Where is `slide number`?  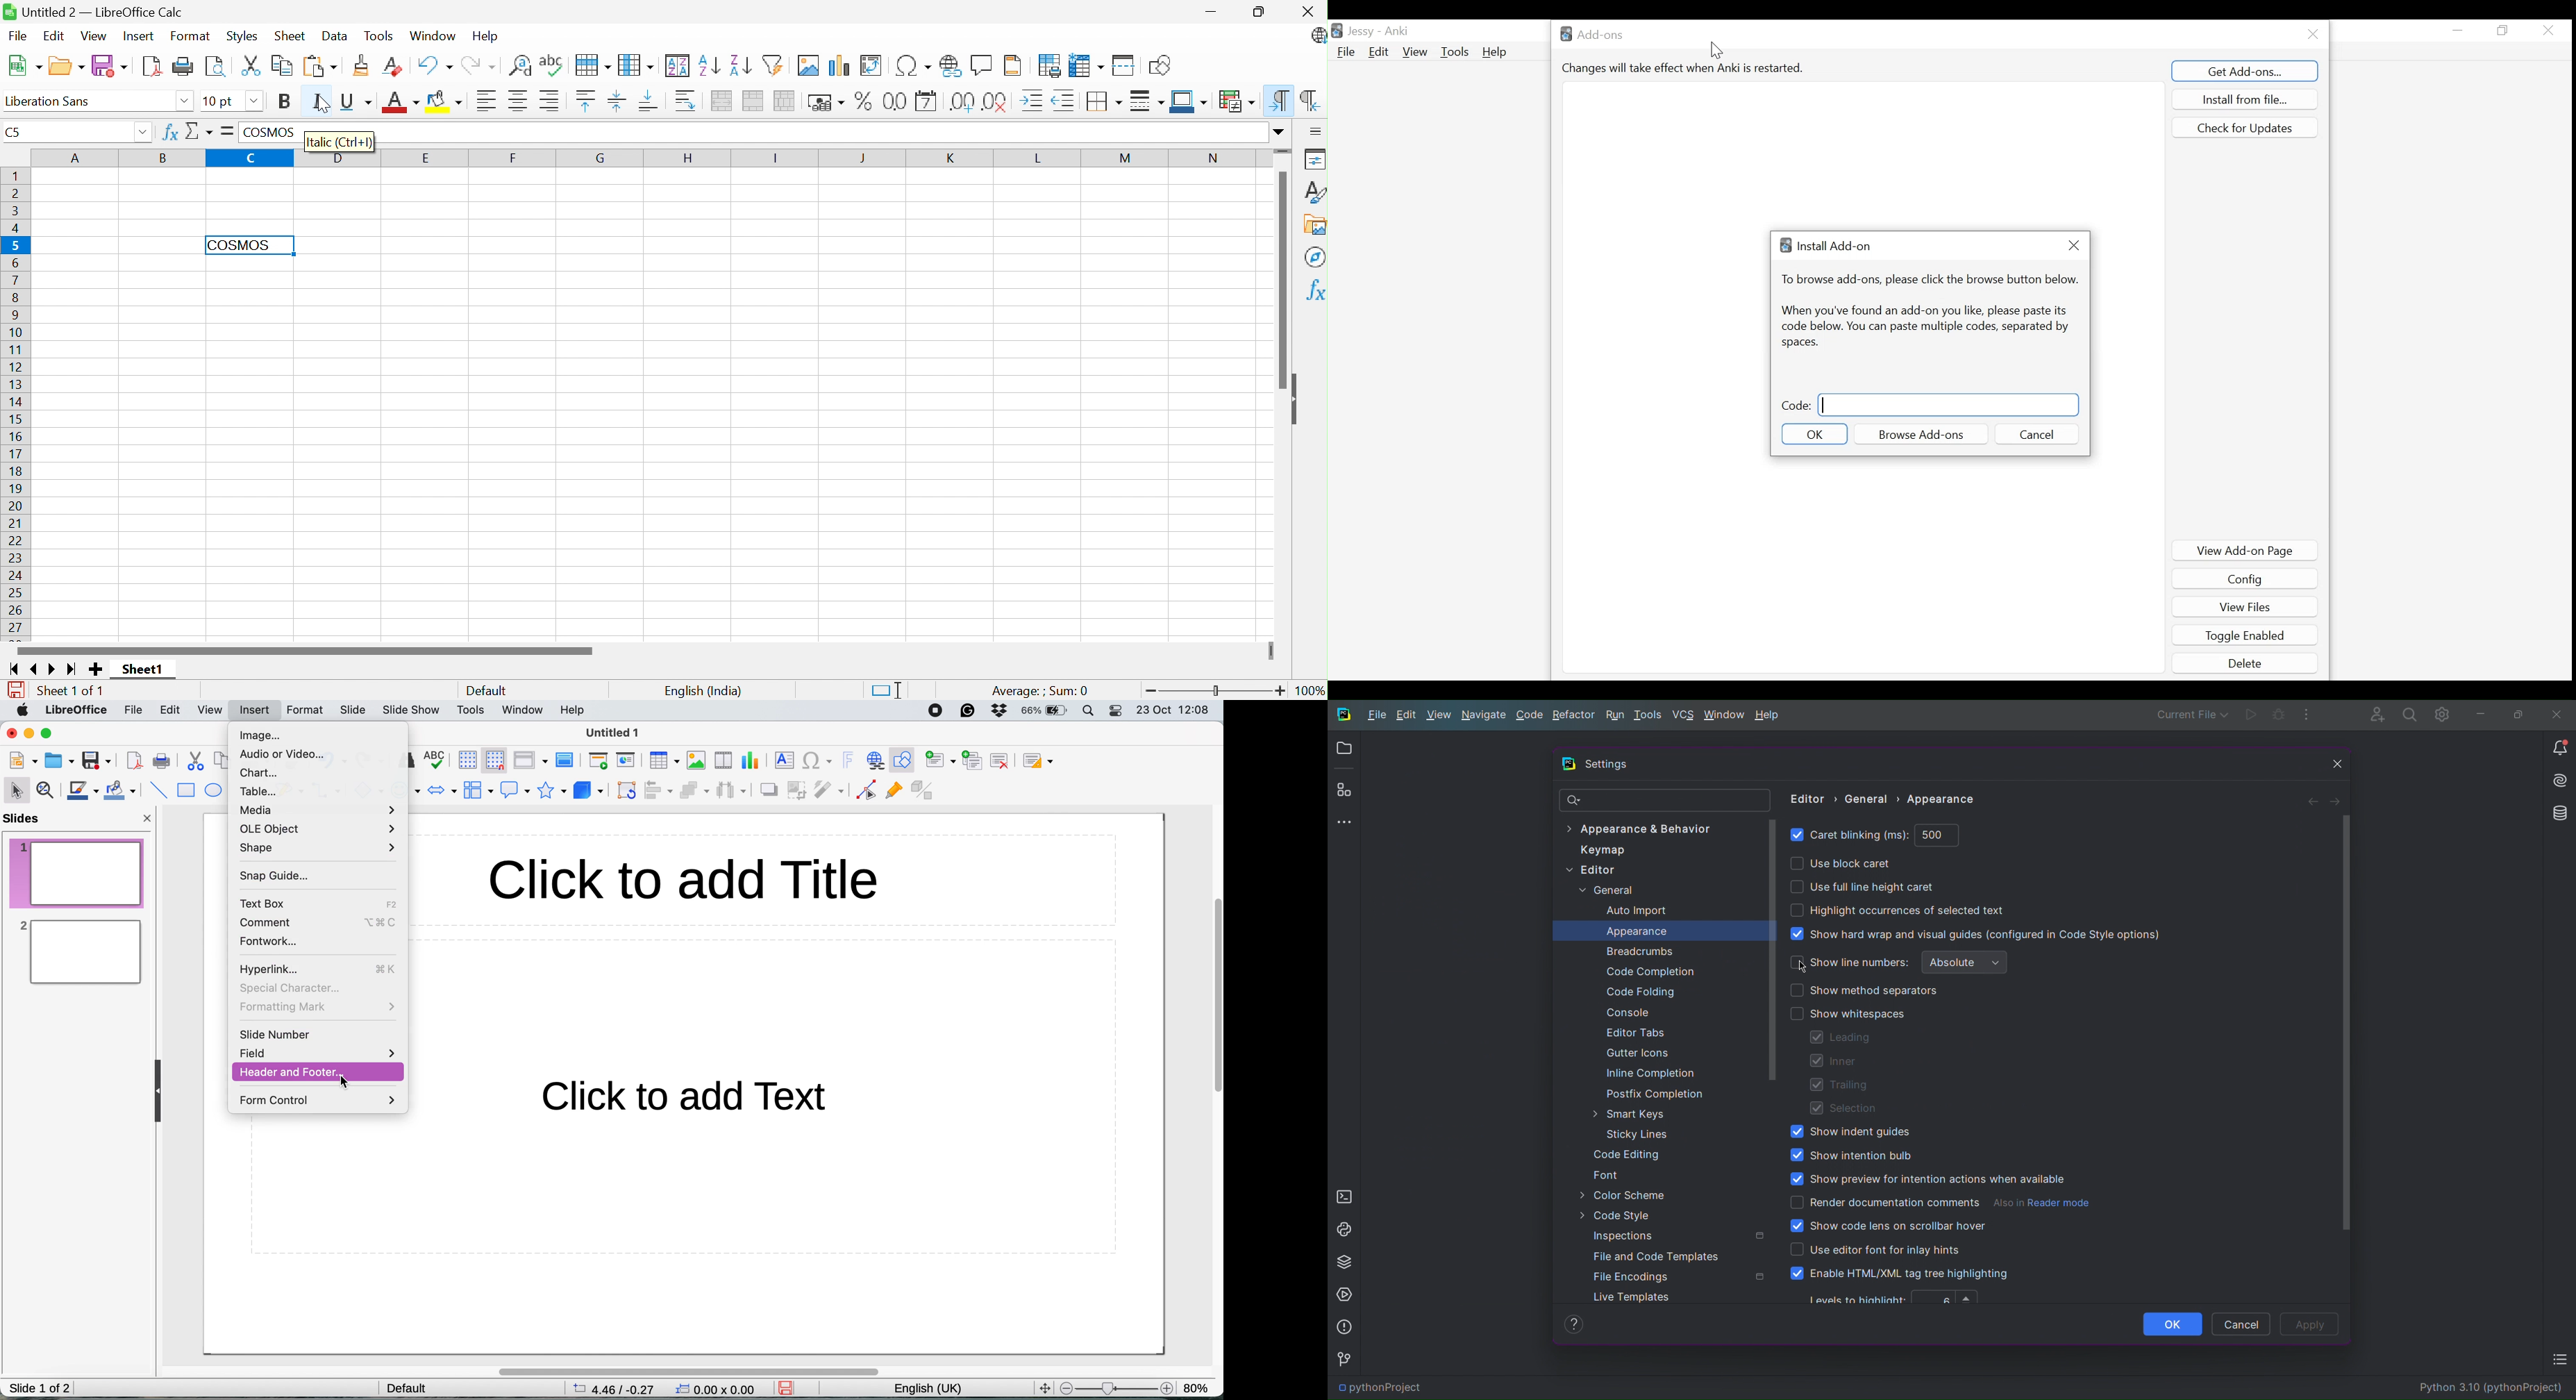
slide number is located at coordinates (276, 1036).